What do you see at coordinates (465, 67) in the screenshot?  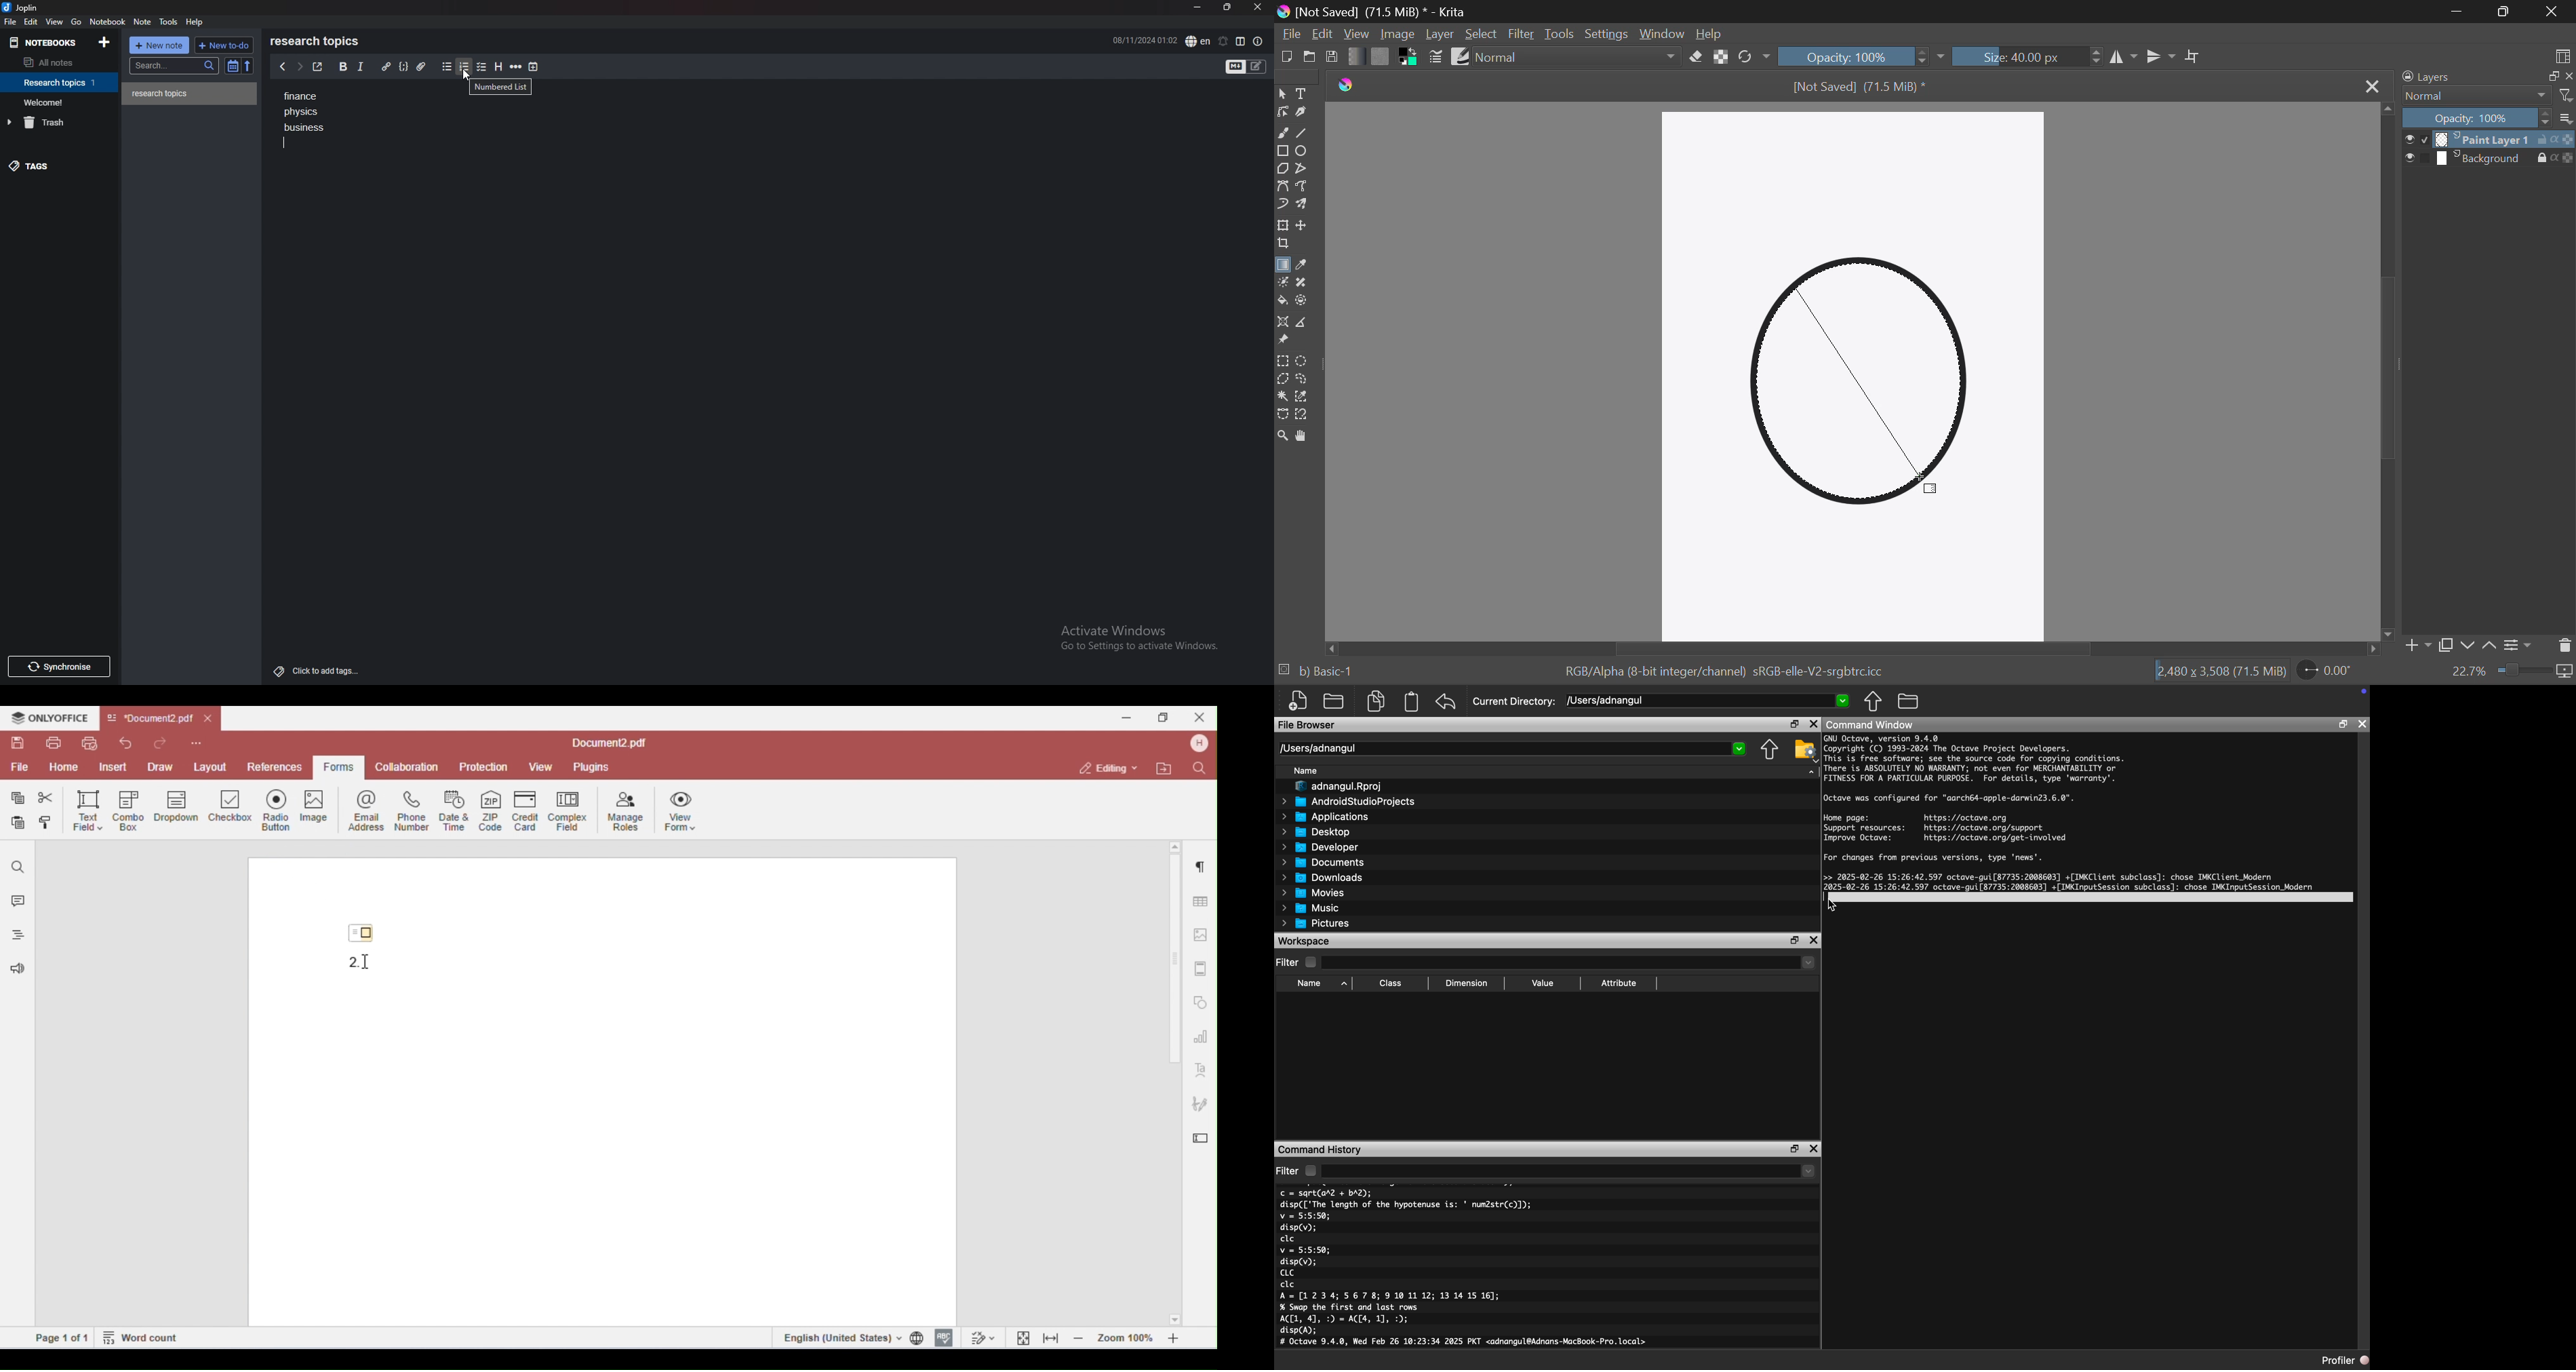 I see `numbered list` at bounding box center [465, 67].